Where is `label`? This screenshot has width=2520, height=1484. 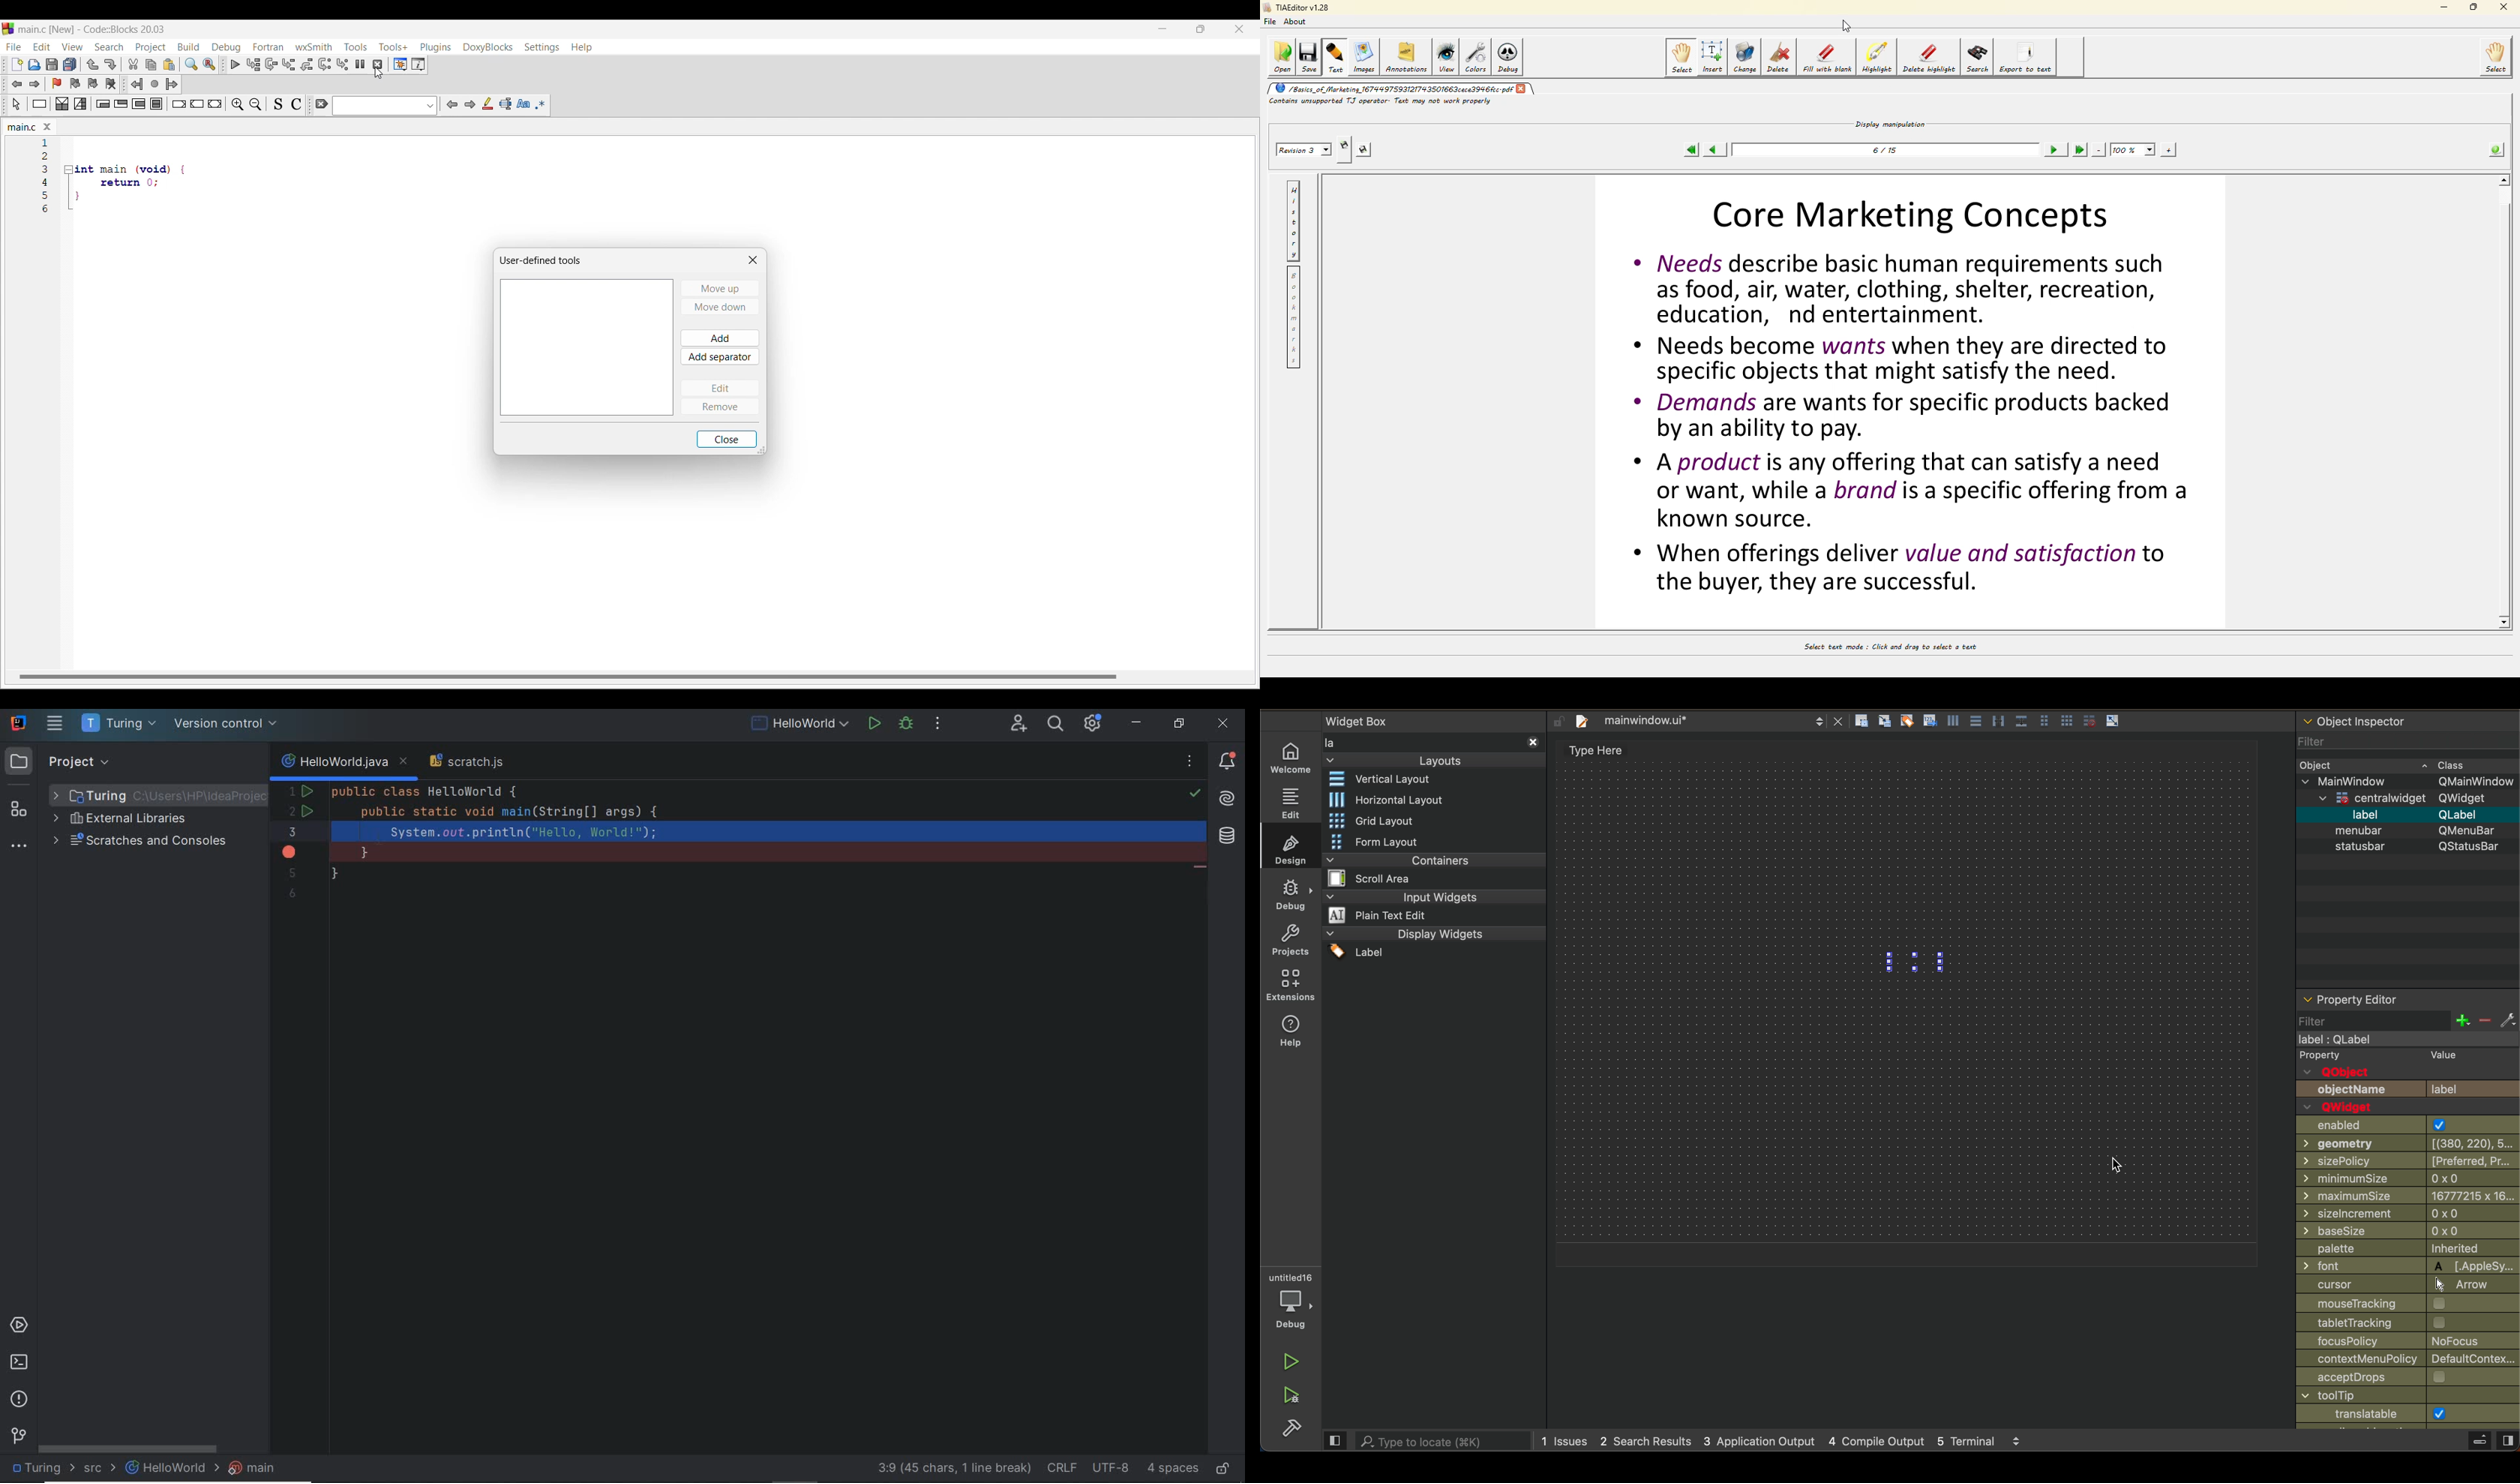
label is located at coordinates (2351, 1038).